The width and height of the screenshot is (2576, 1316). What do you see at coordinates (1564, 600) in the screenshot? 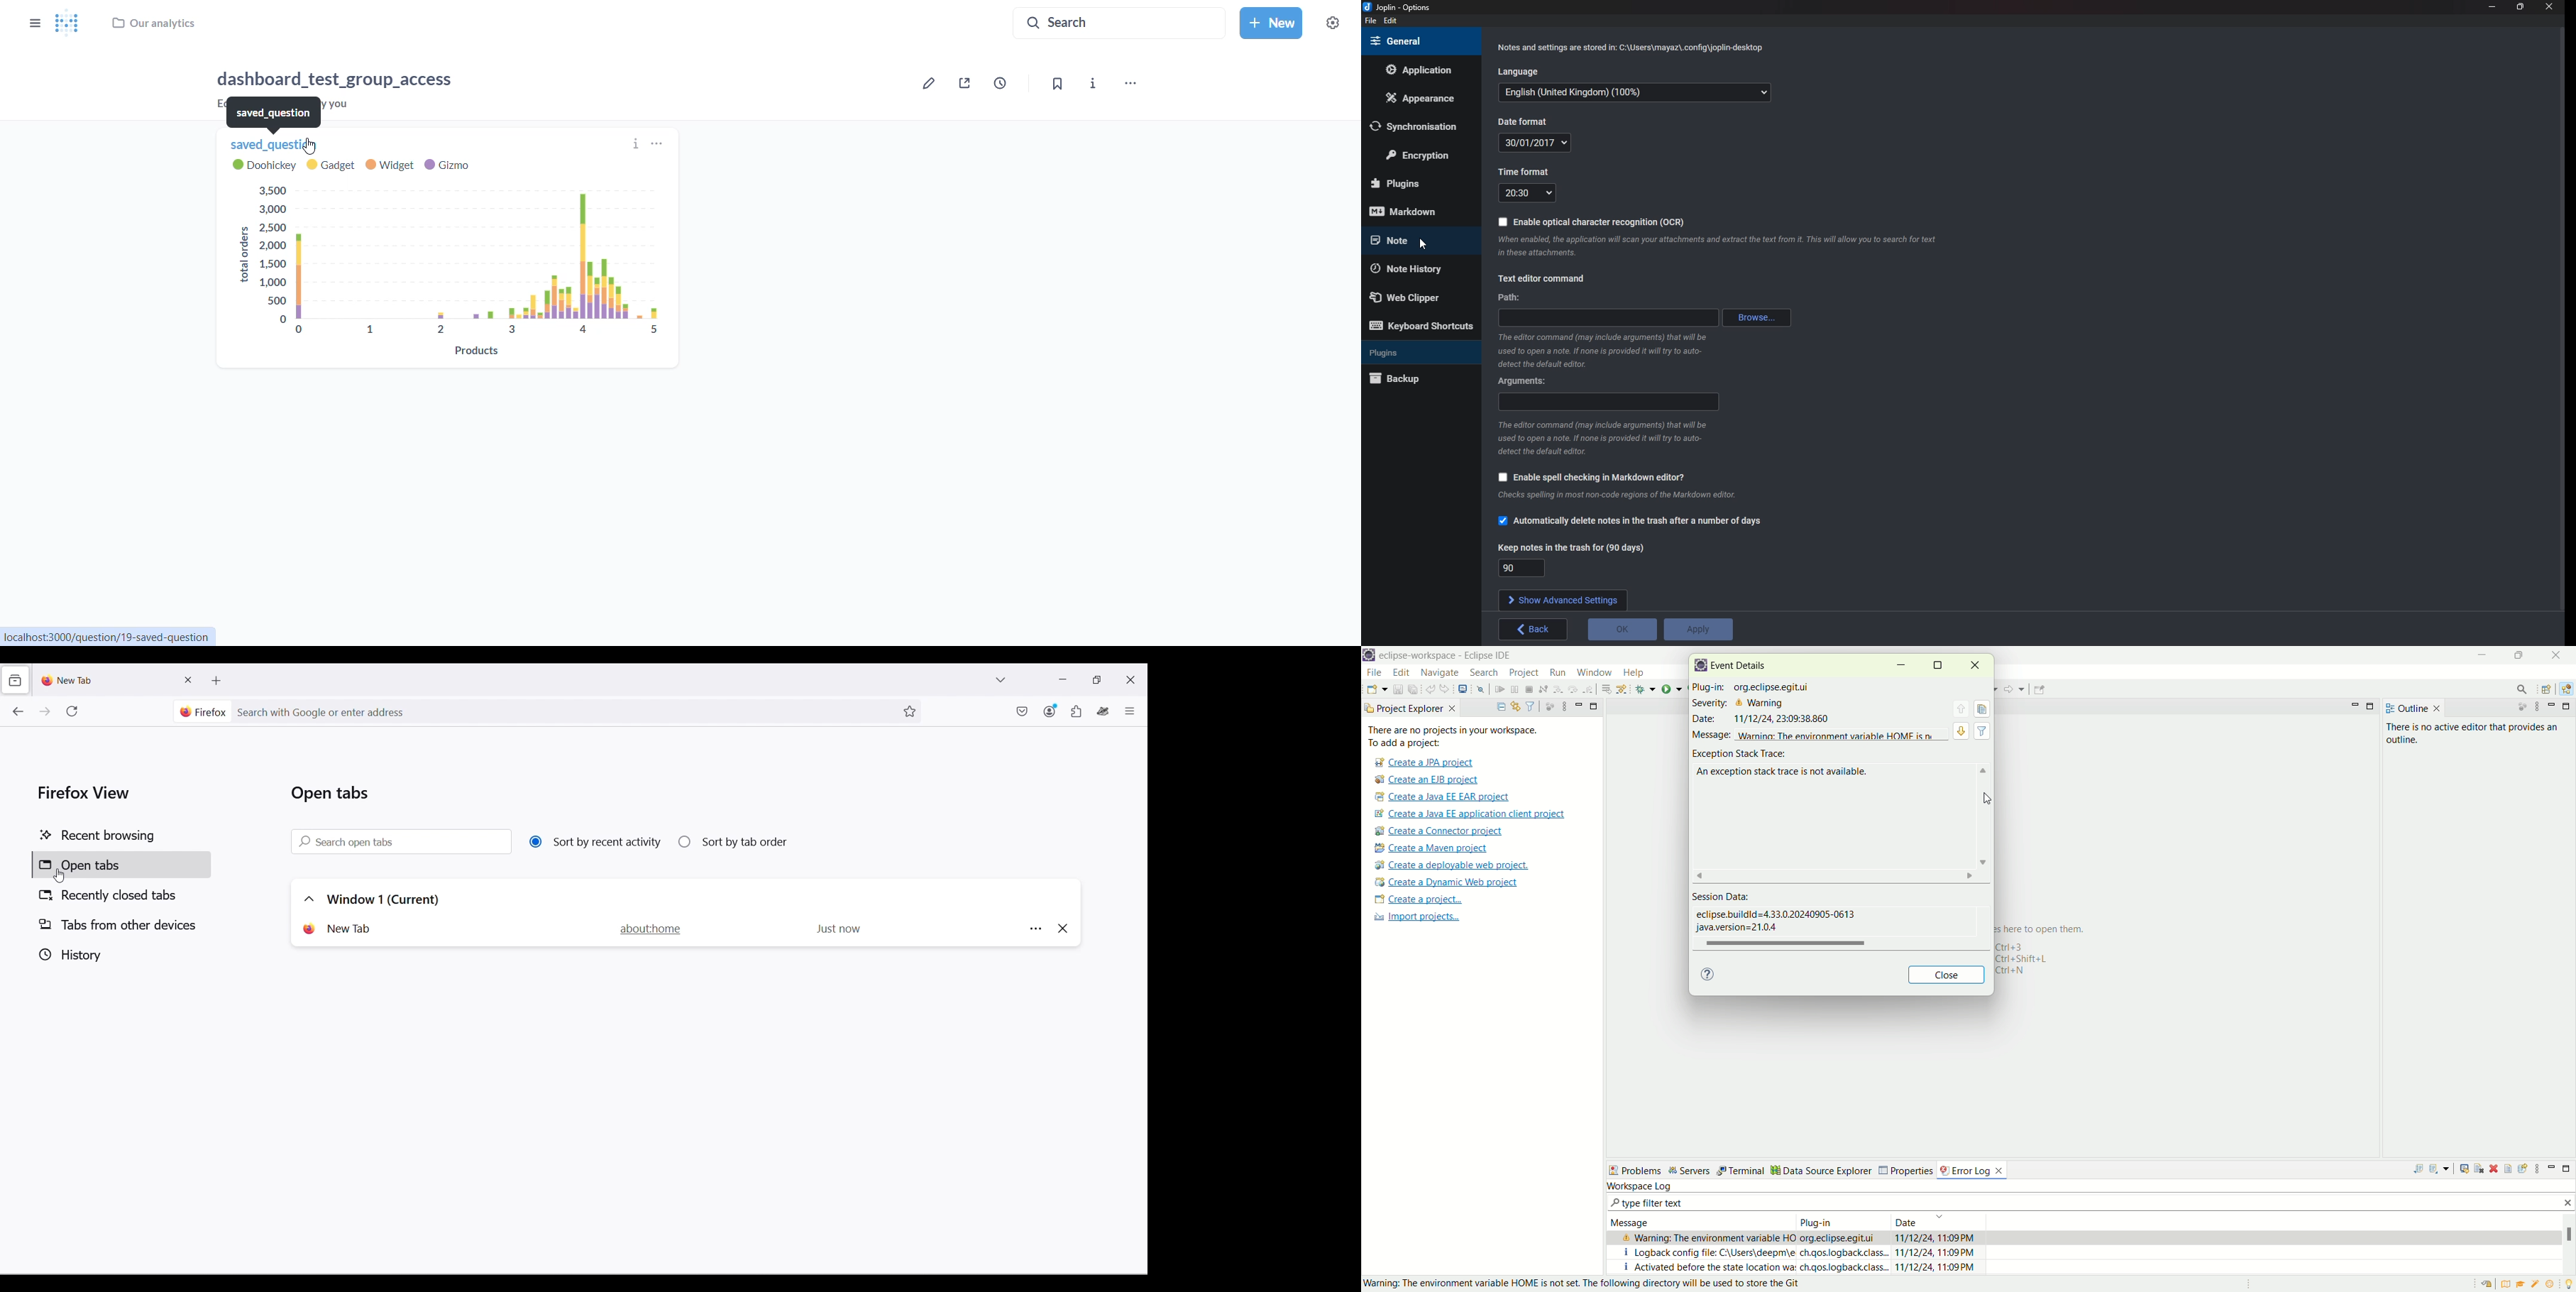
I see `Show advanced settings` at bounding box center [1564, 600].